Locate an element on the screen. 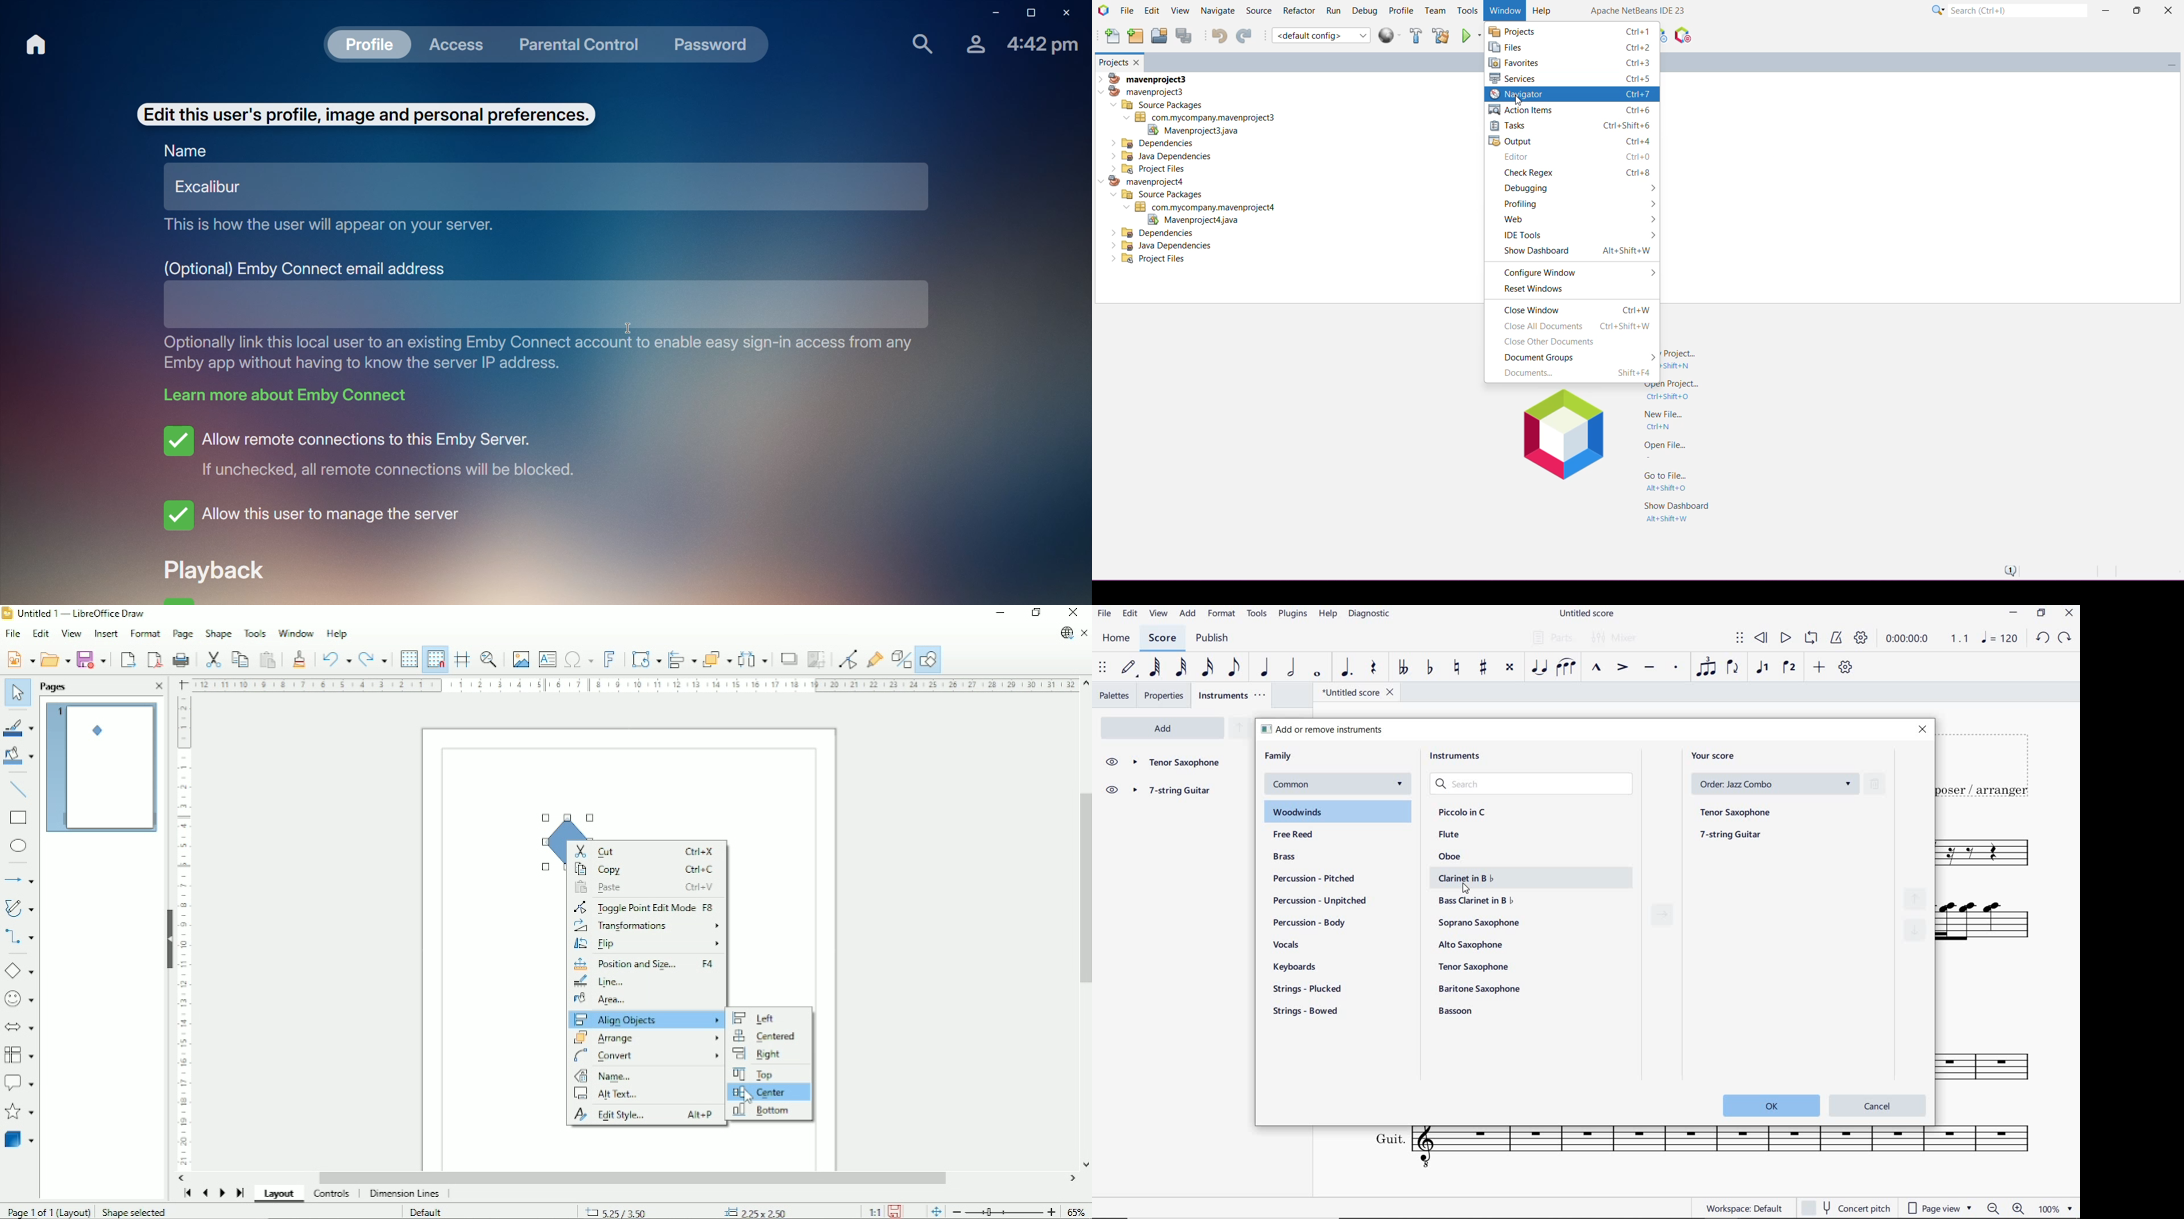  7-string guitar is located at coordinates (1726, 836).